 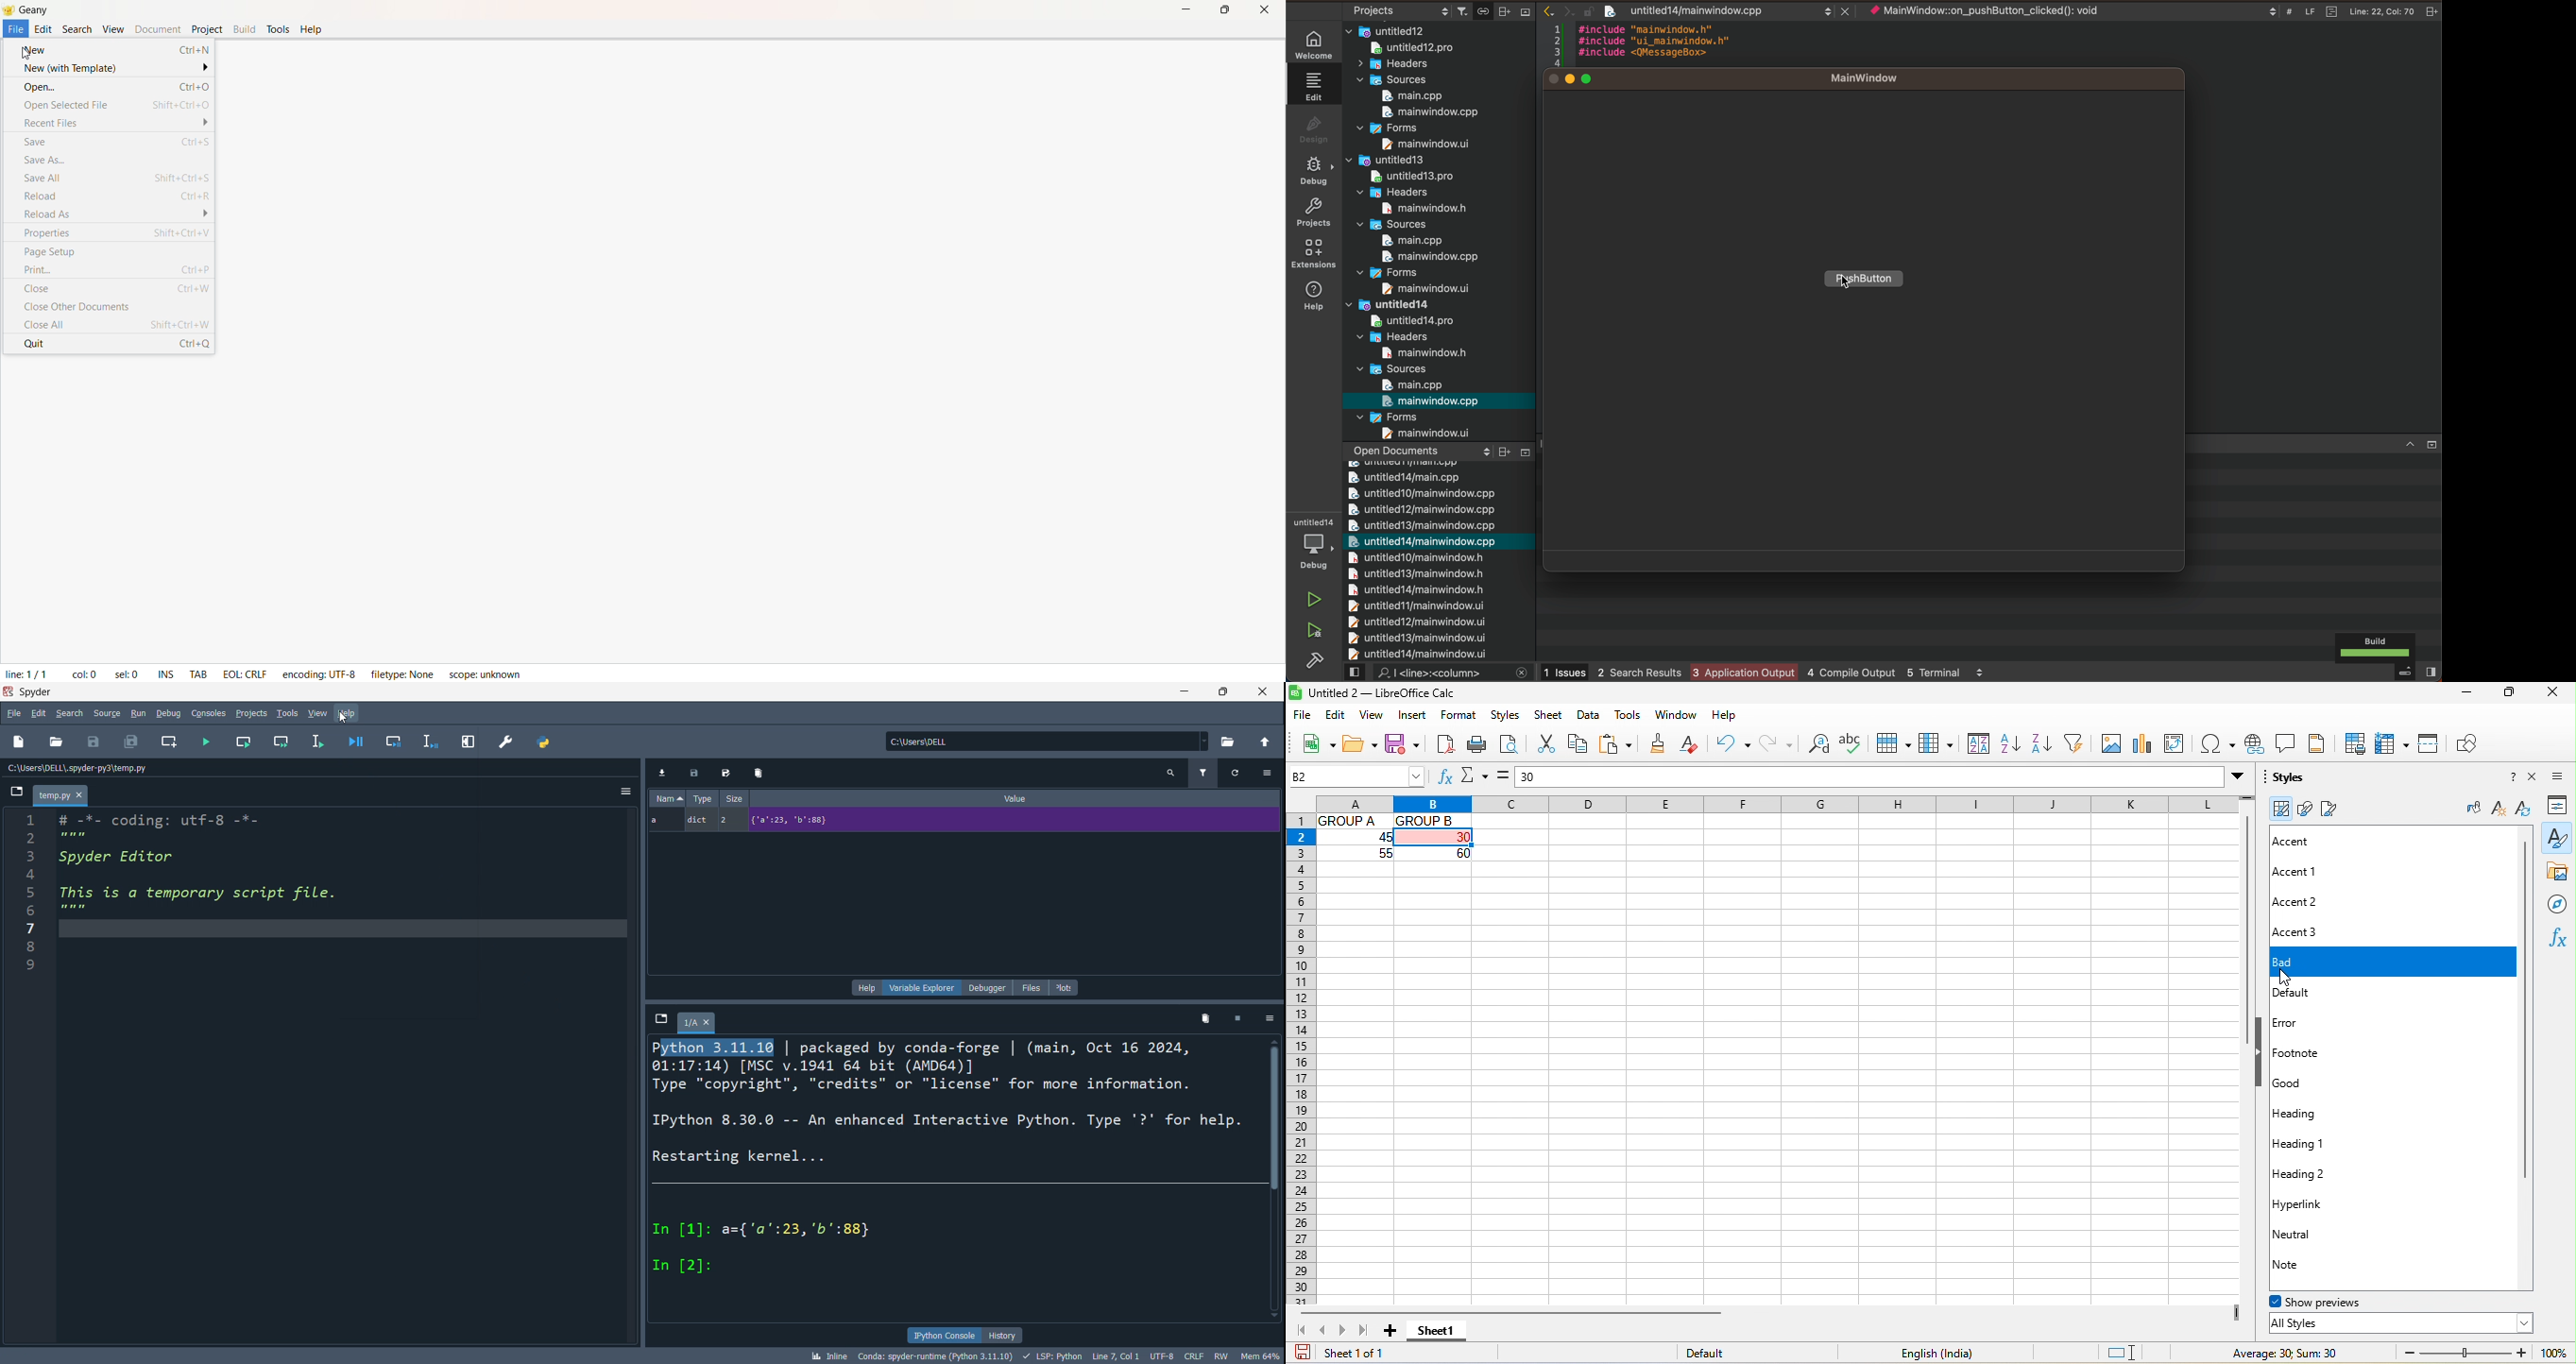 I want to click on sources, so click(x=1398, y=368).